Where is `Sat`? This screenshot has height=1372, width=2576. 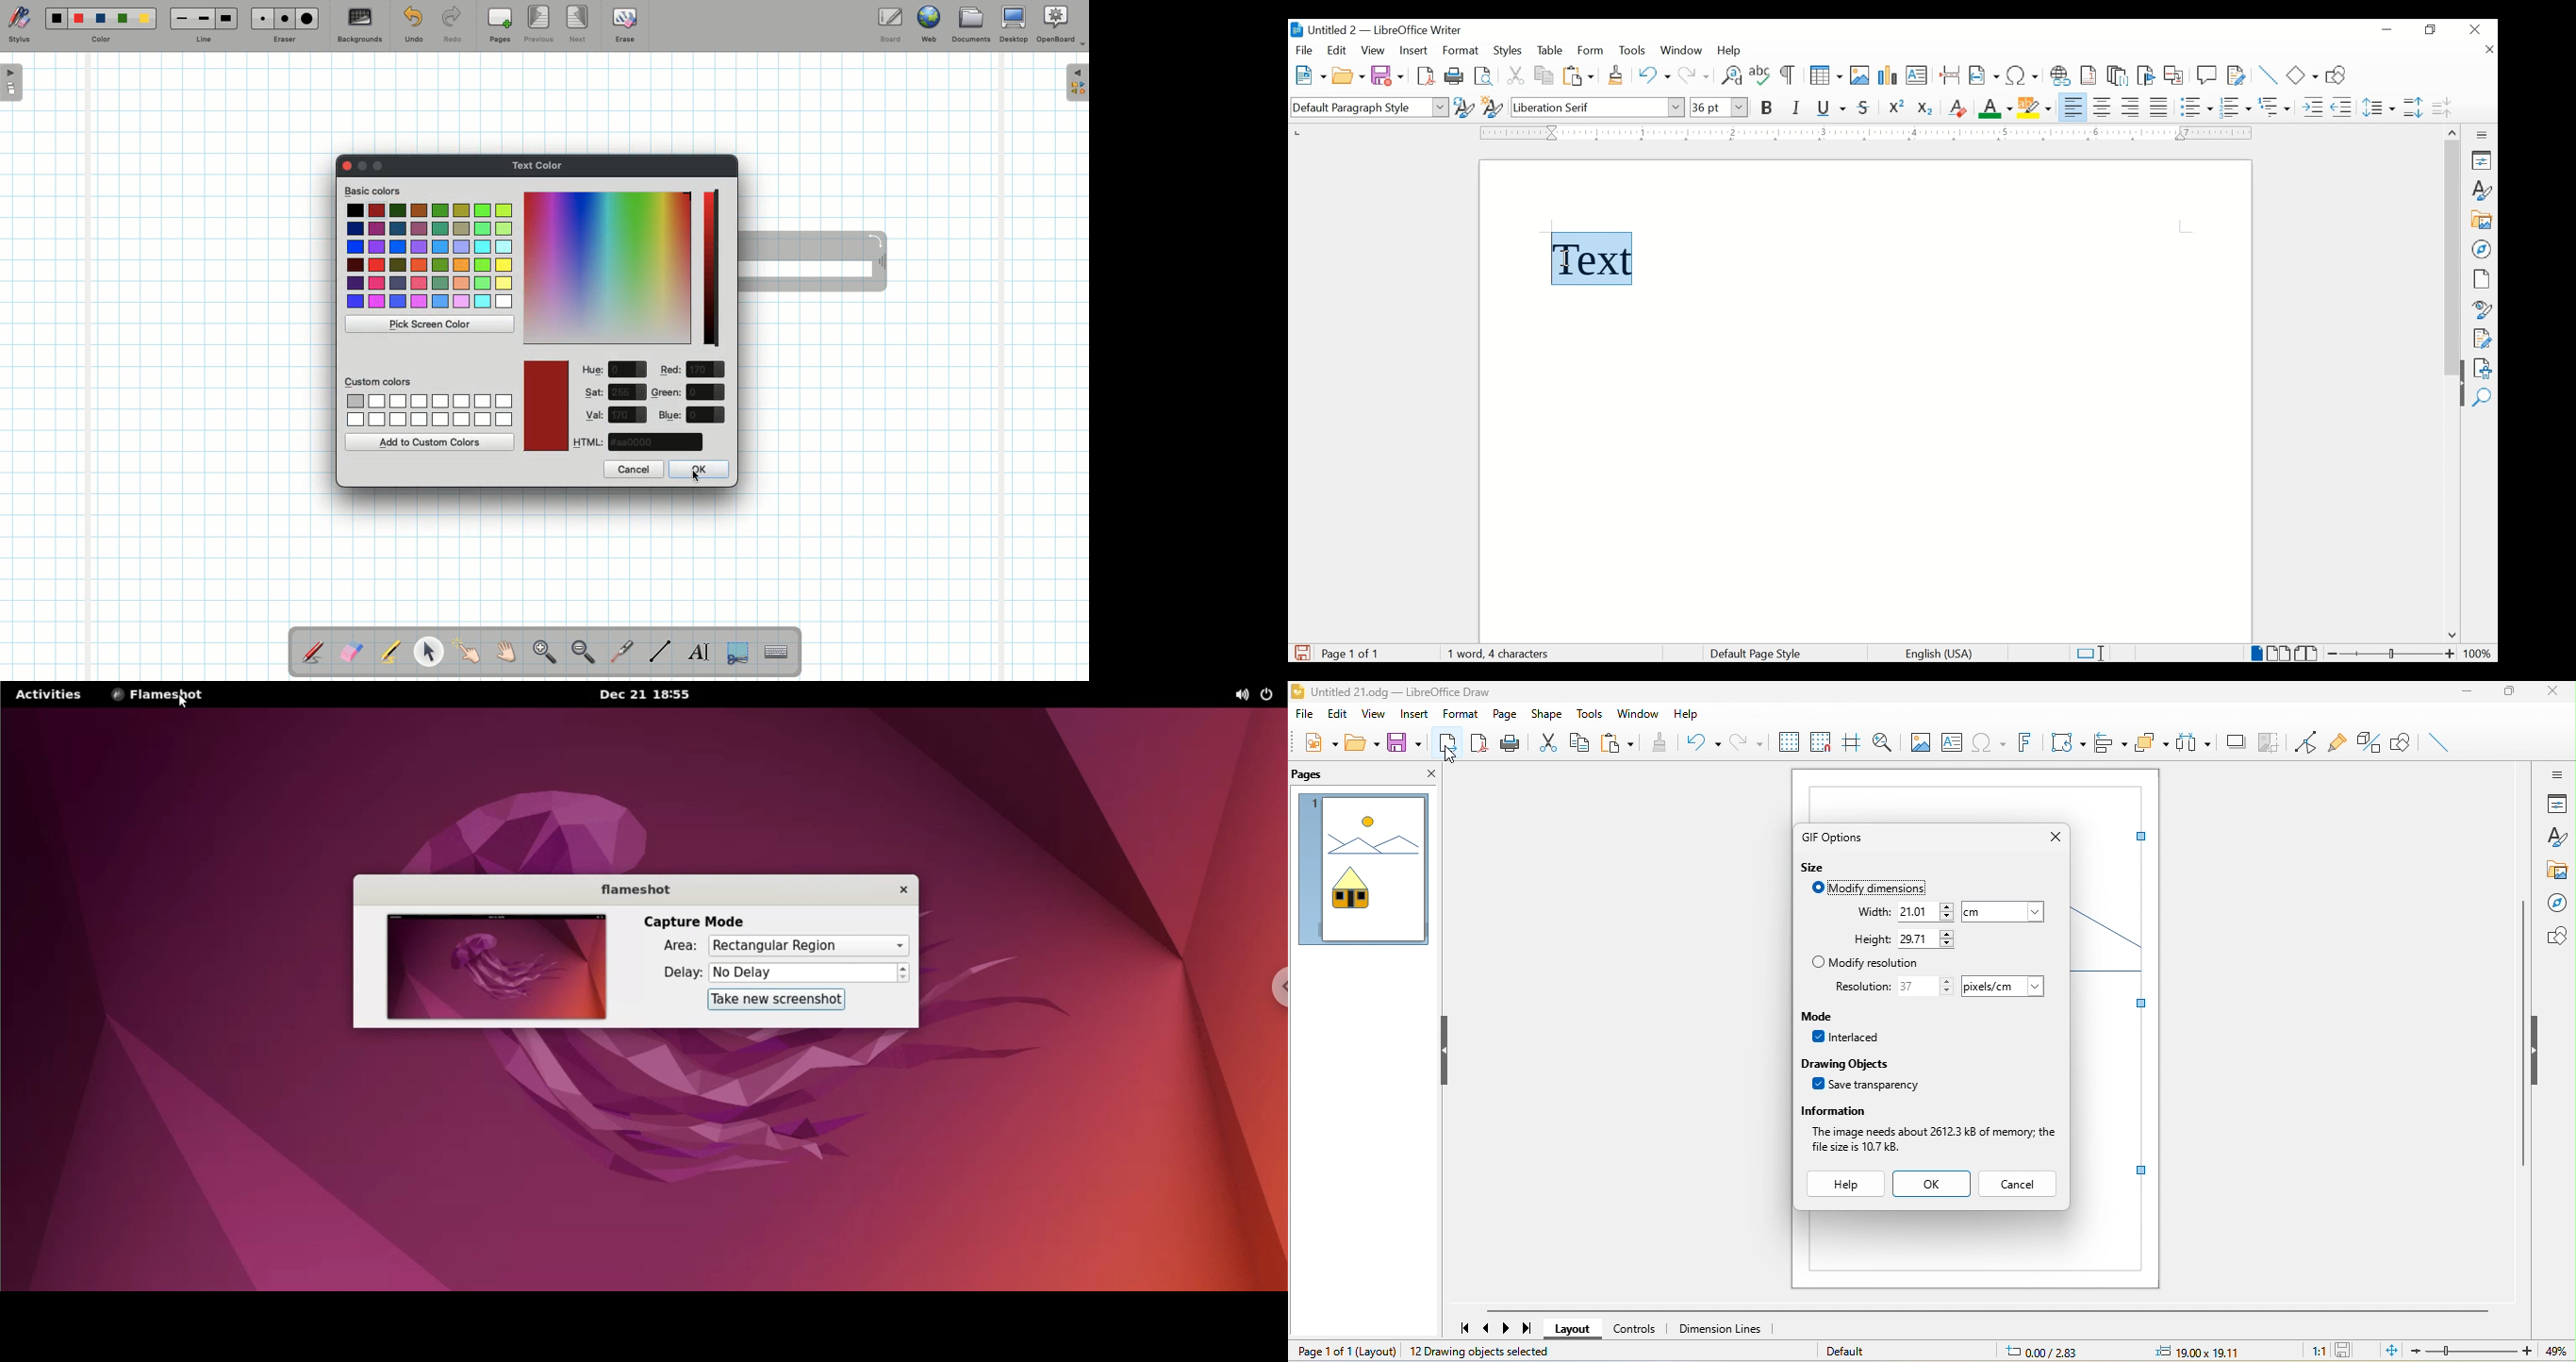
Sat is located at coordinates (595, 392).